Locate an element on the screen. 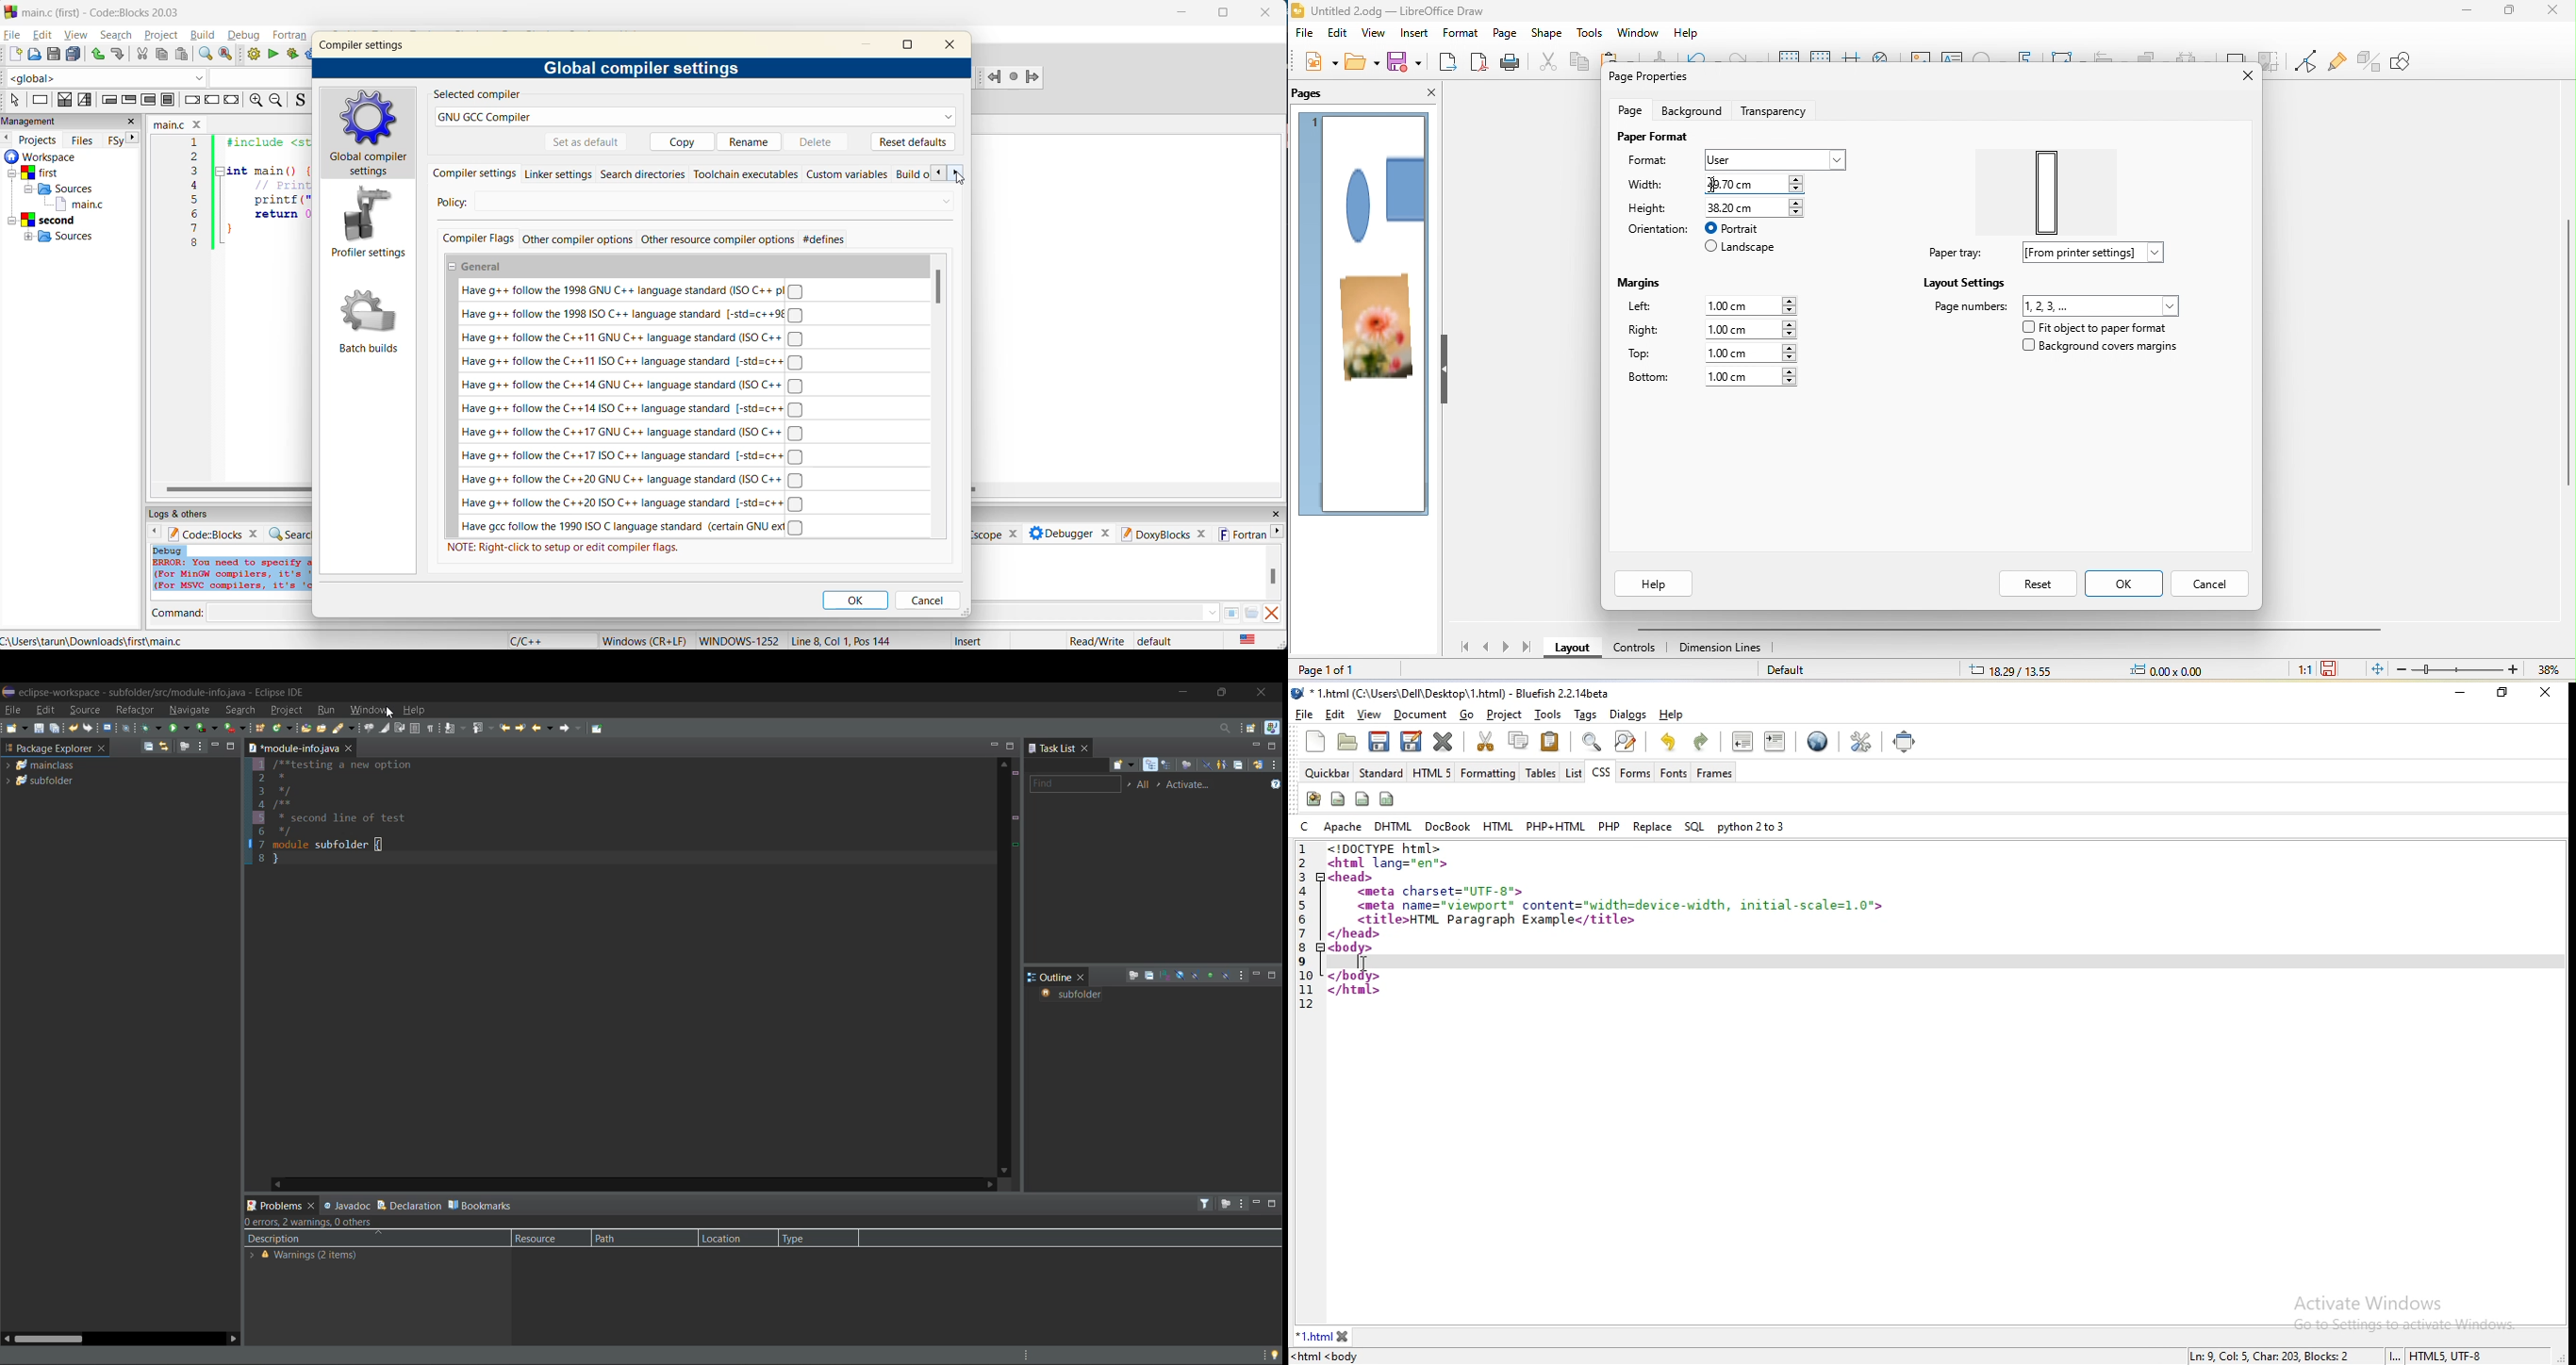  compiler settings is located at coordinates (367, 49).